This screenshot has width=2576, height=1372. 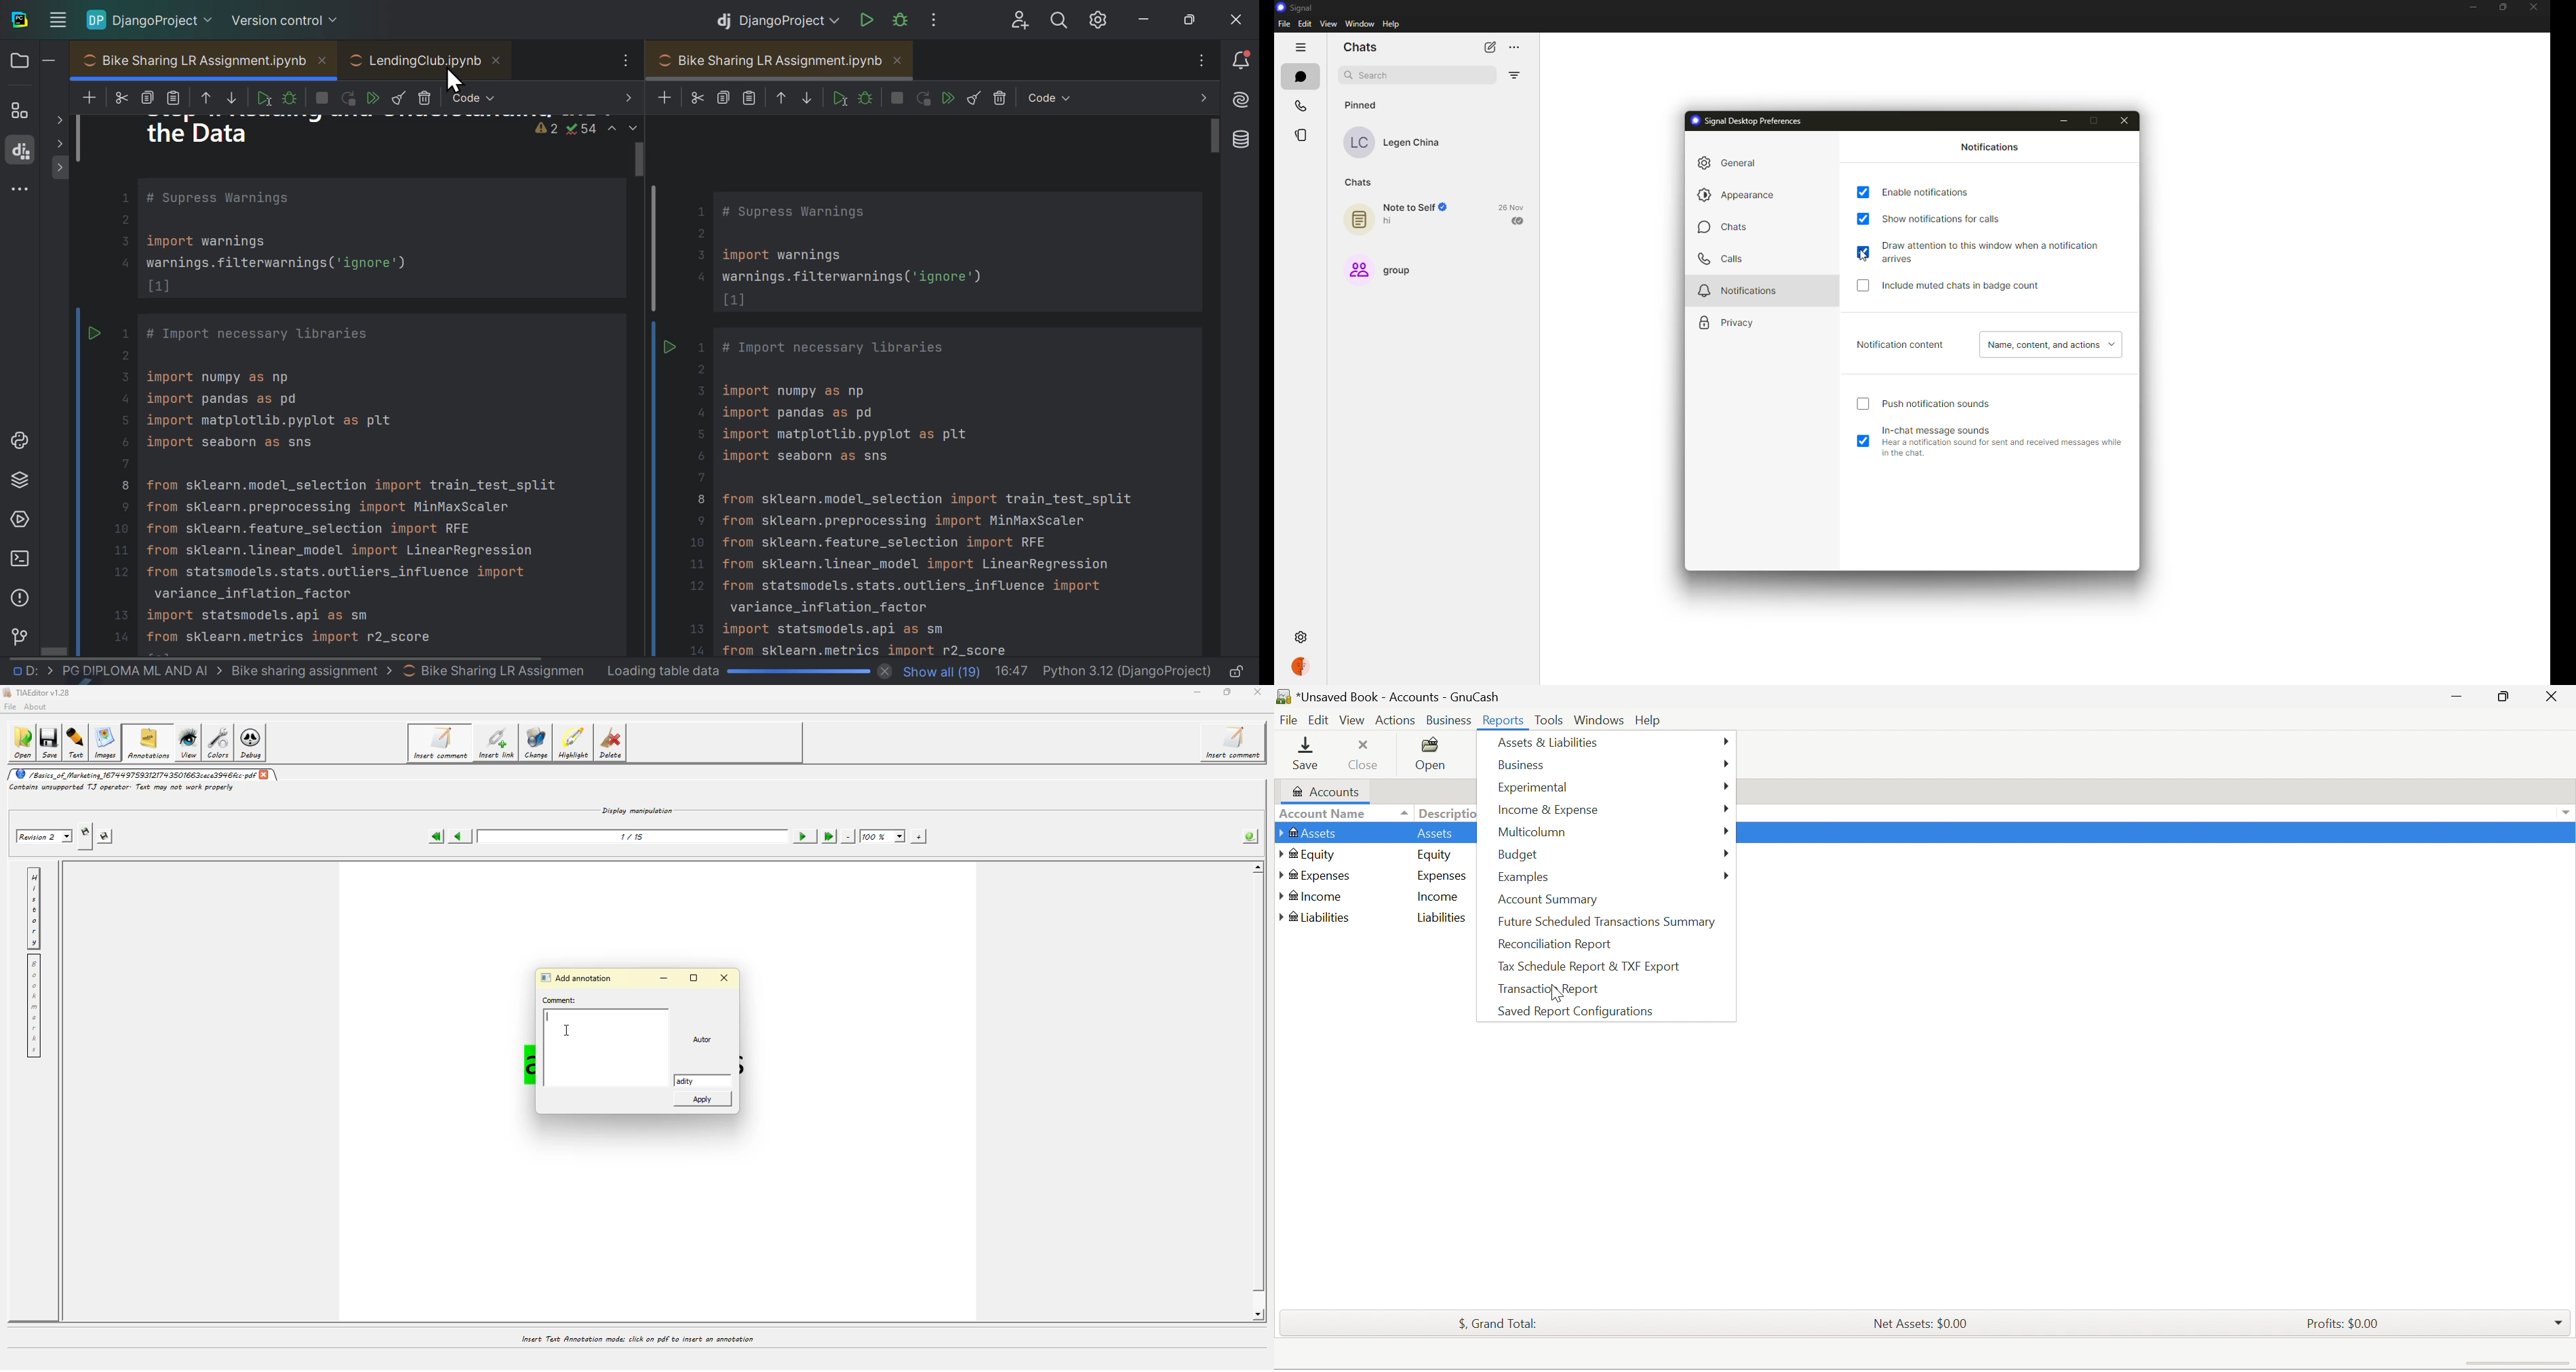 What do you see at coordinates (1865, 289) in the screenshot?
I see `Click to enable` at bounding box center [1865, 289].